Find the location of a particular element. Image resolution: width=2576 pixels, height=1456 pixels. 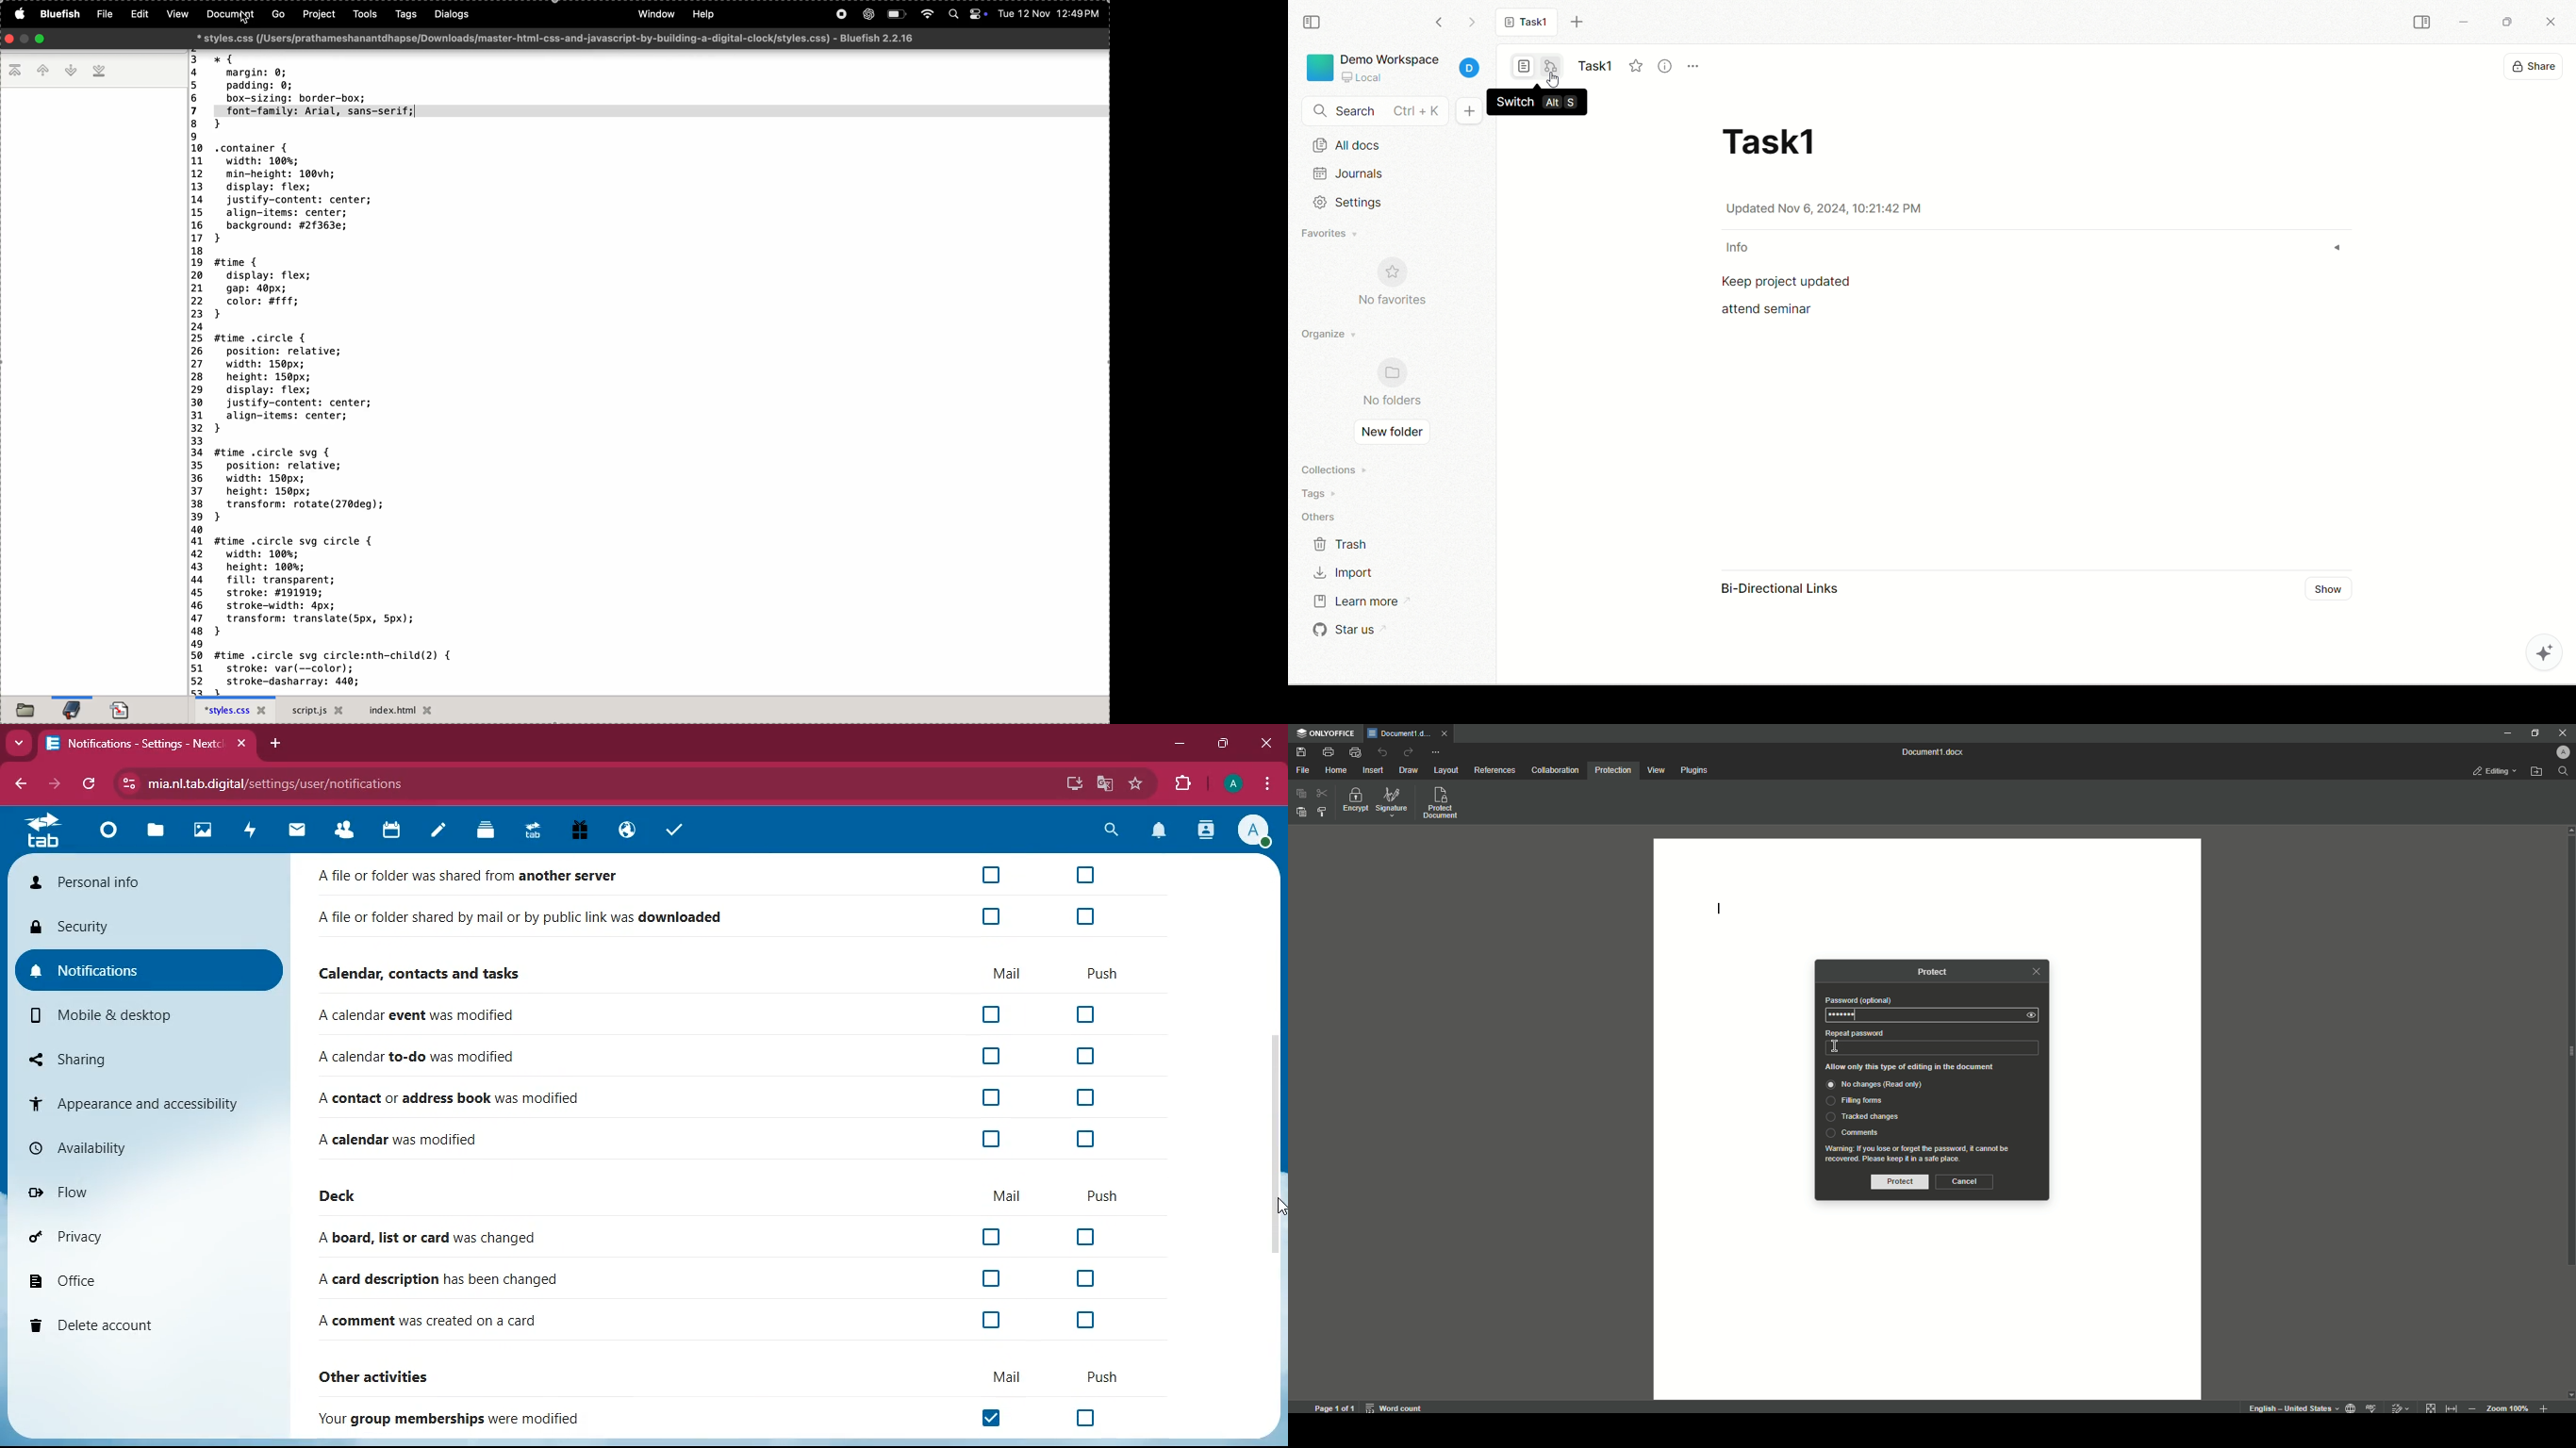

Redo is located at coordinates (1407, 751).